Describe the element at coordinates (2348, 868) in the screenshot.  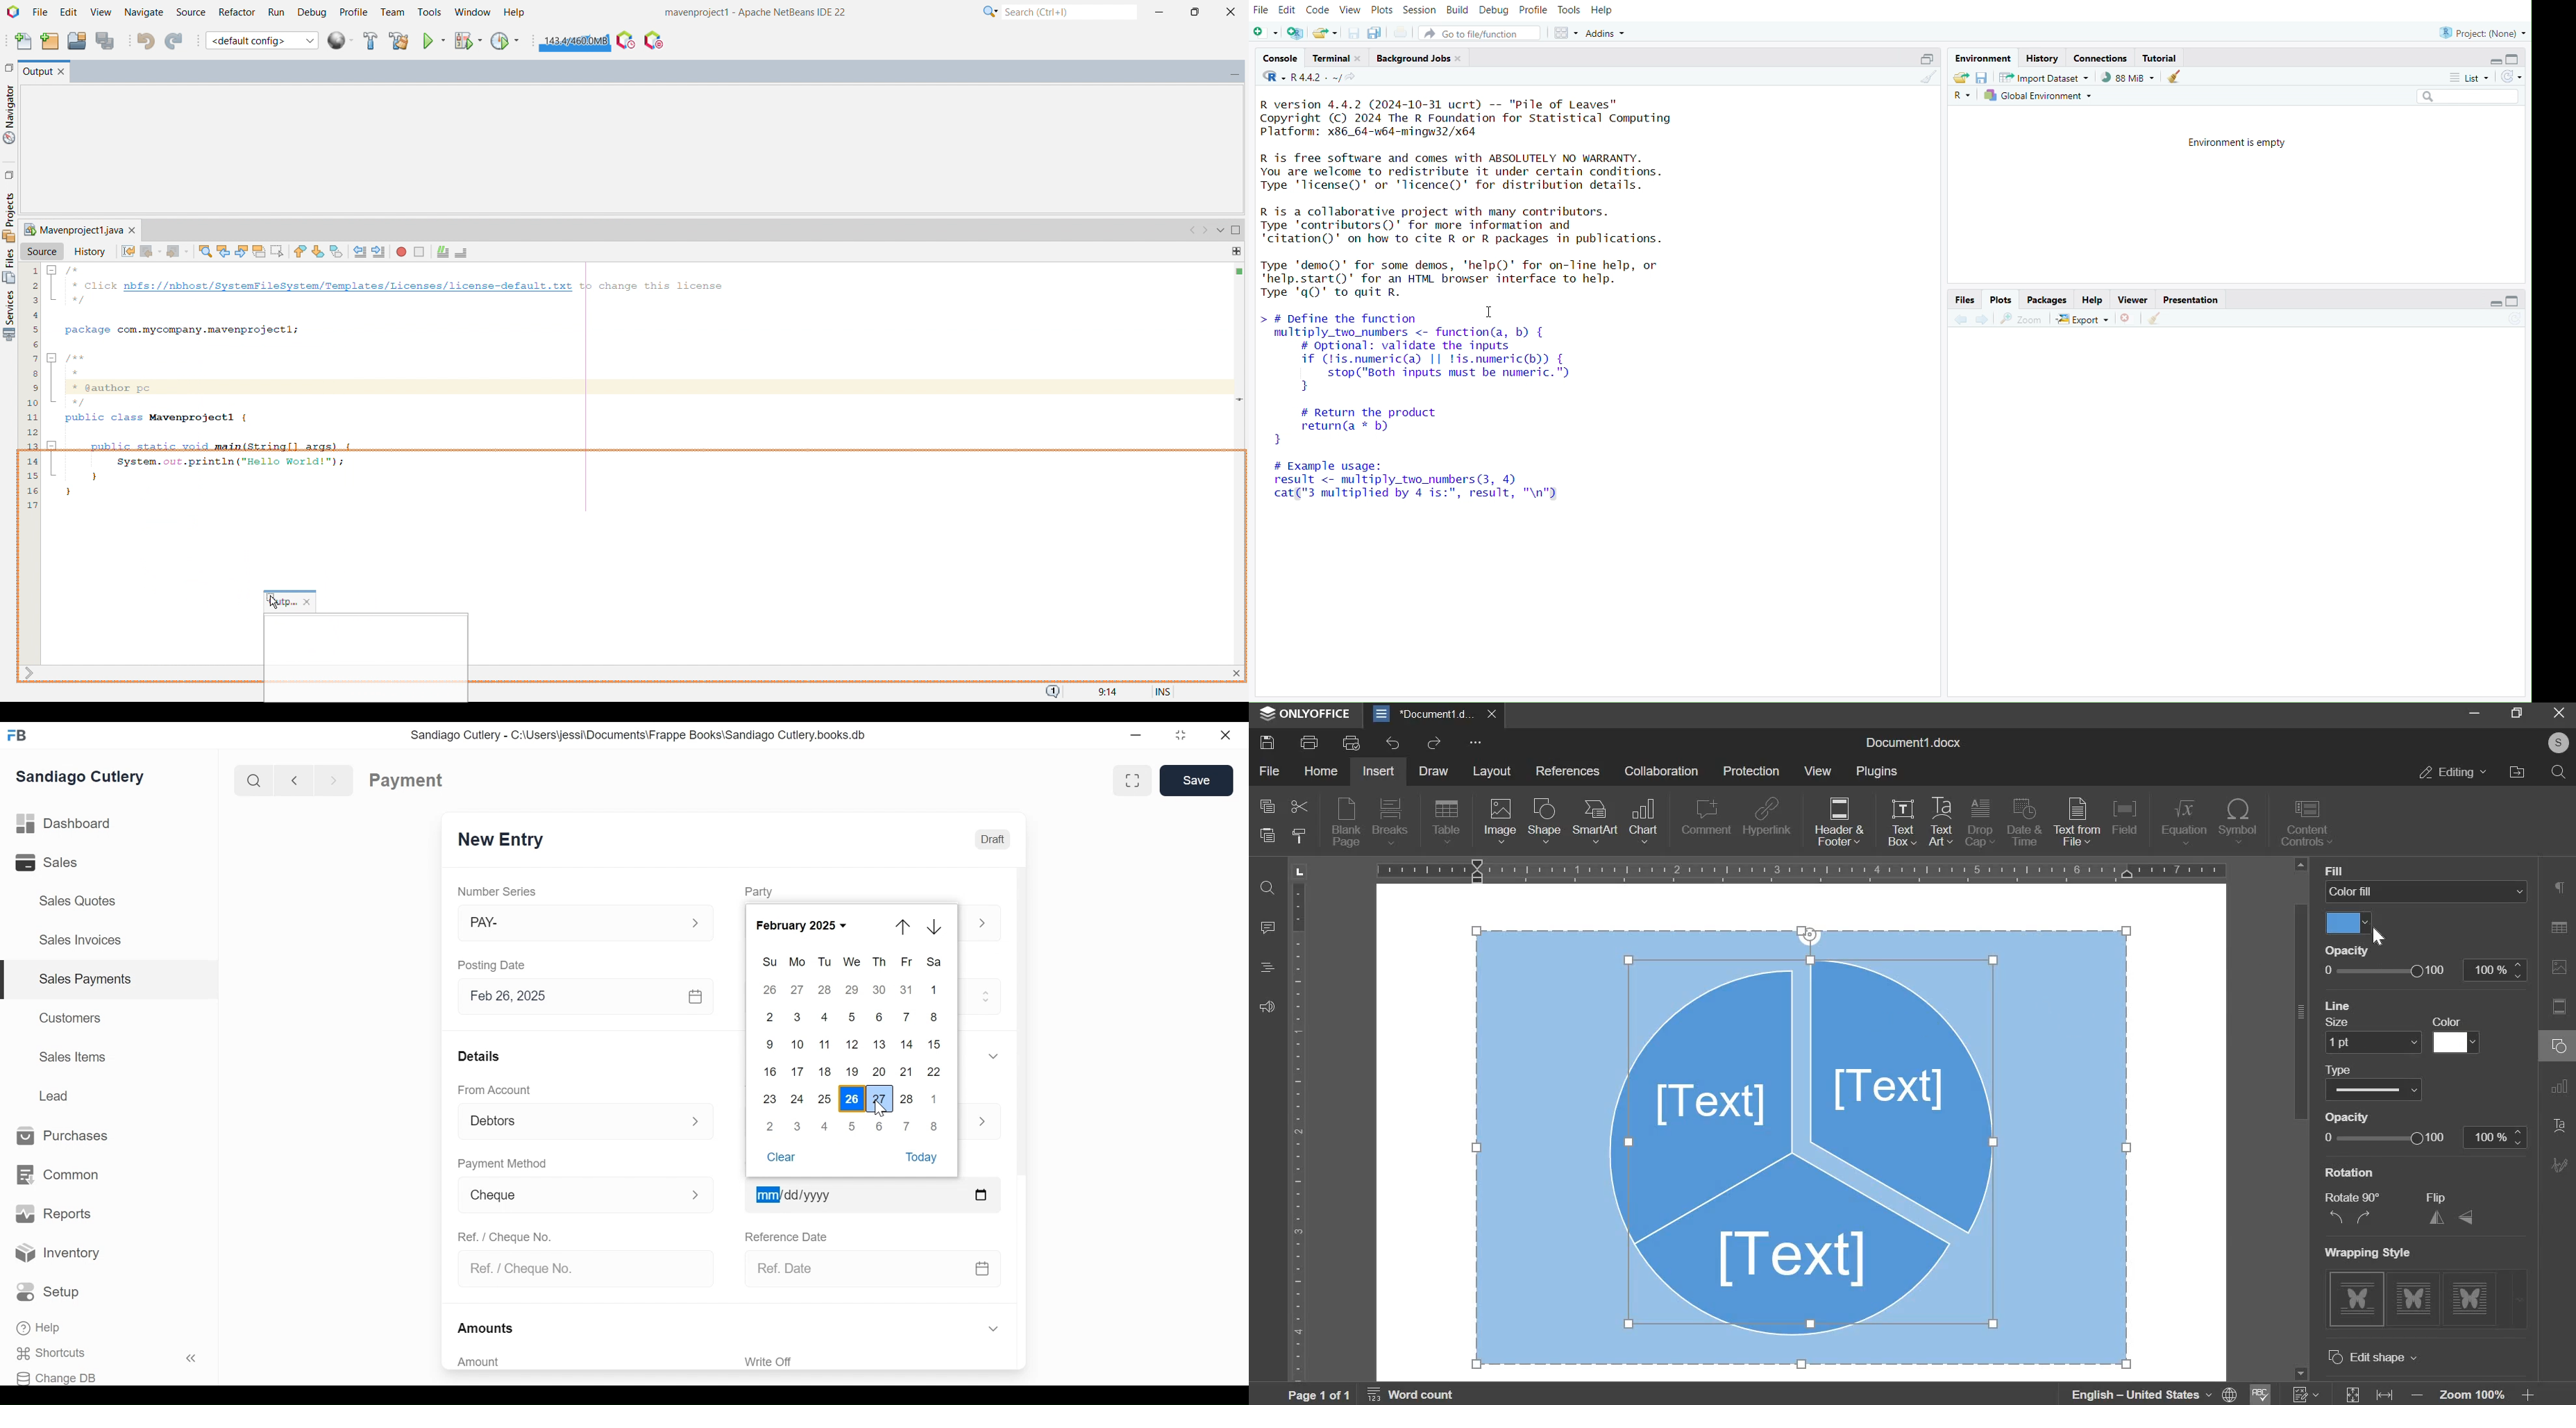
I see `` at that location.